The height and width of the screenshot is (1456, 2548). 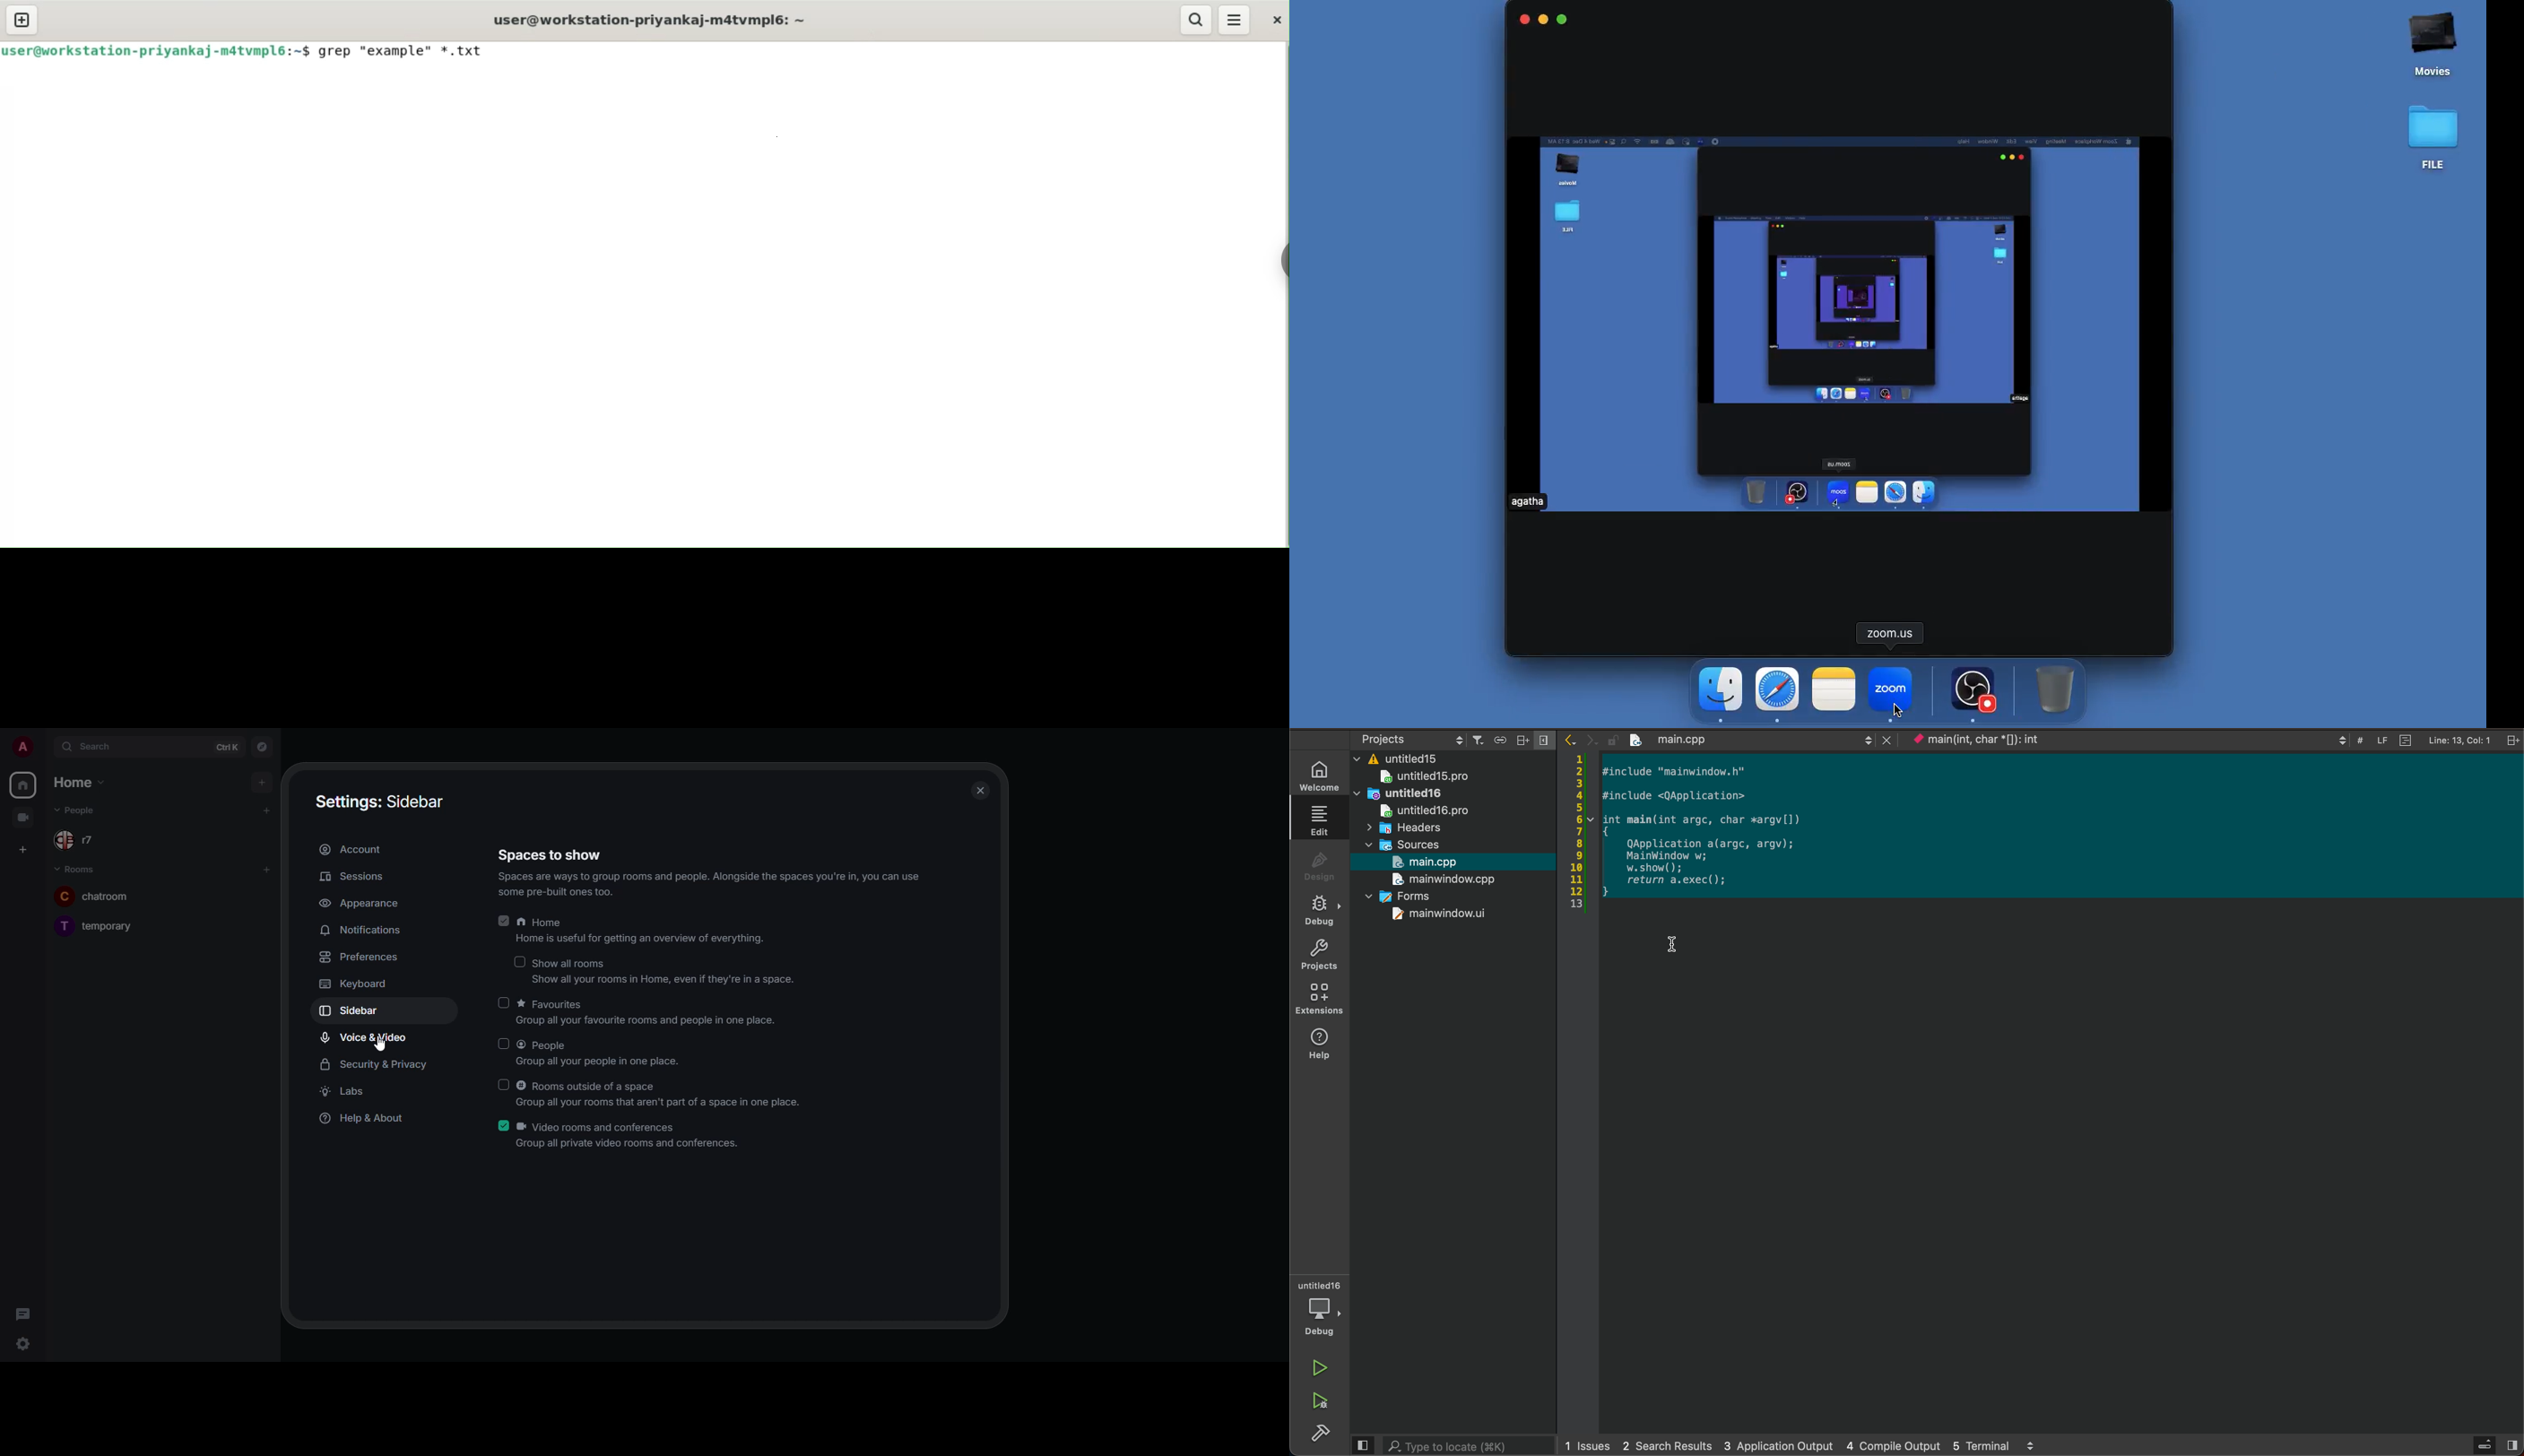 What do you see at coordinates (1429, 811) in the screenshot?
I see `untitledpro` at bounding box center [1429, 811].